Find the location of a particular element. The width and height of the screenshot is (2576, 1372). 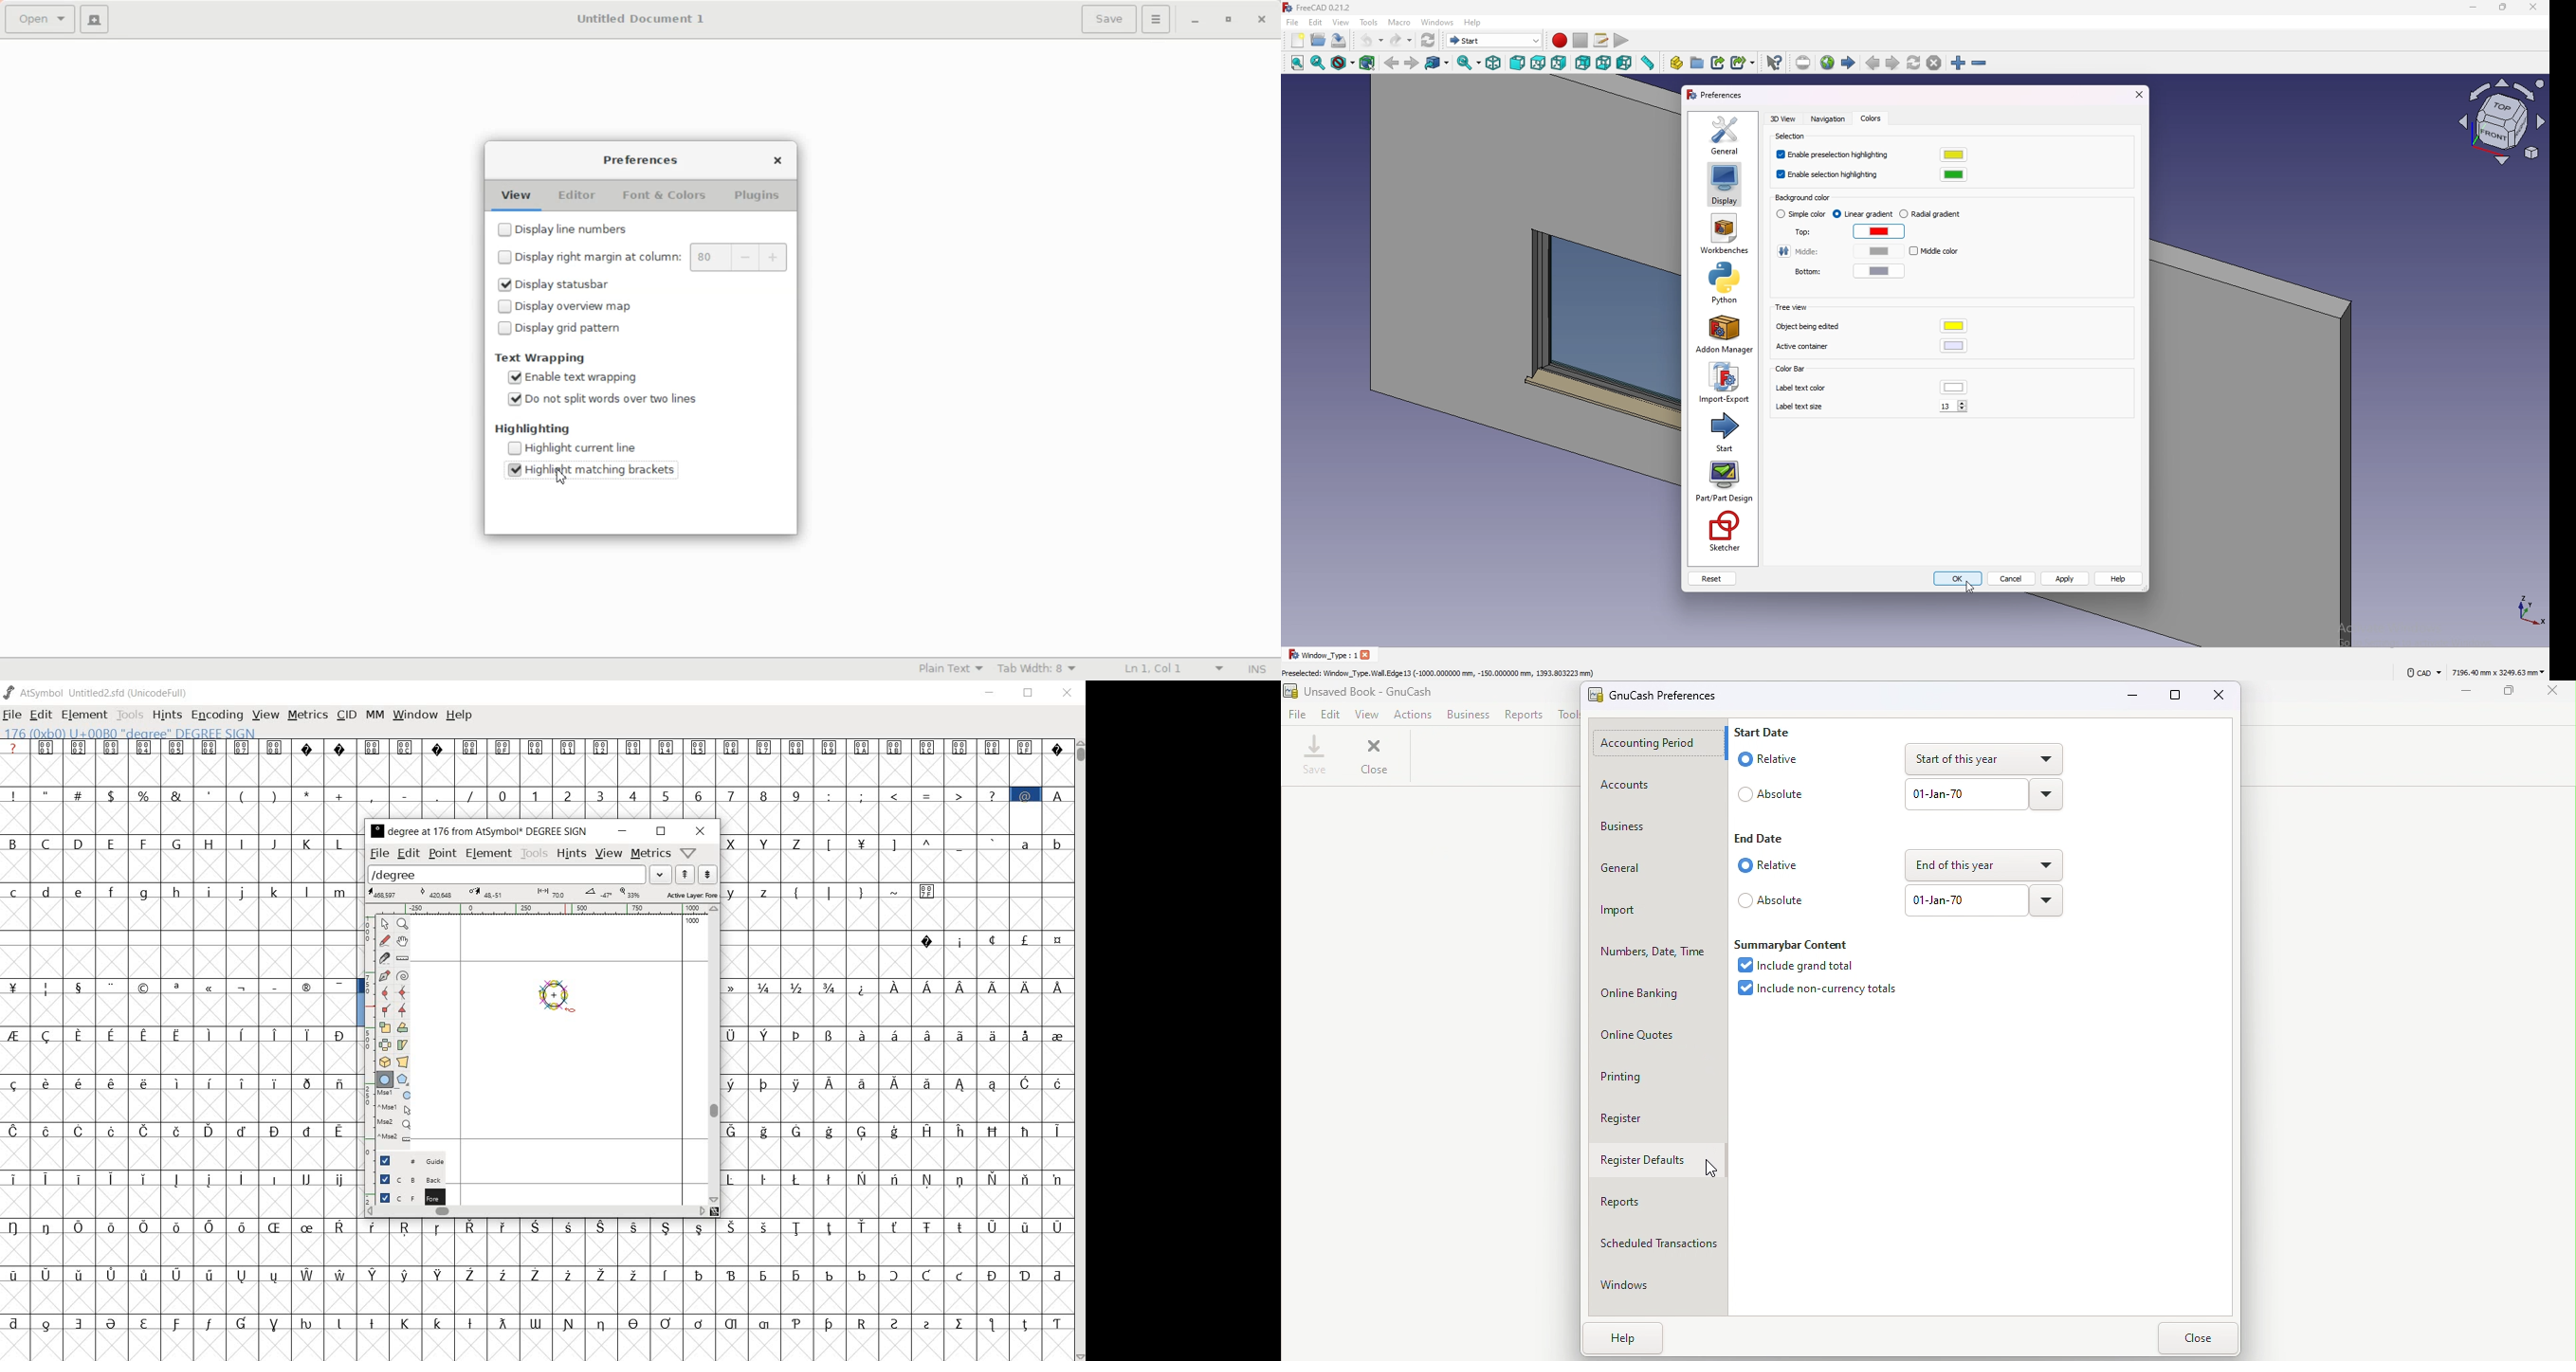

stop loading is located at coordinates (1935, 63).